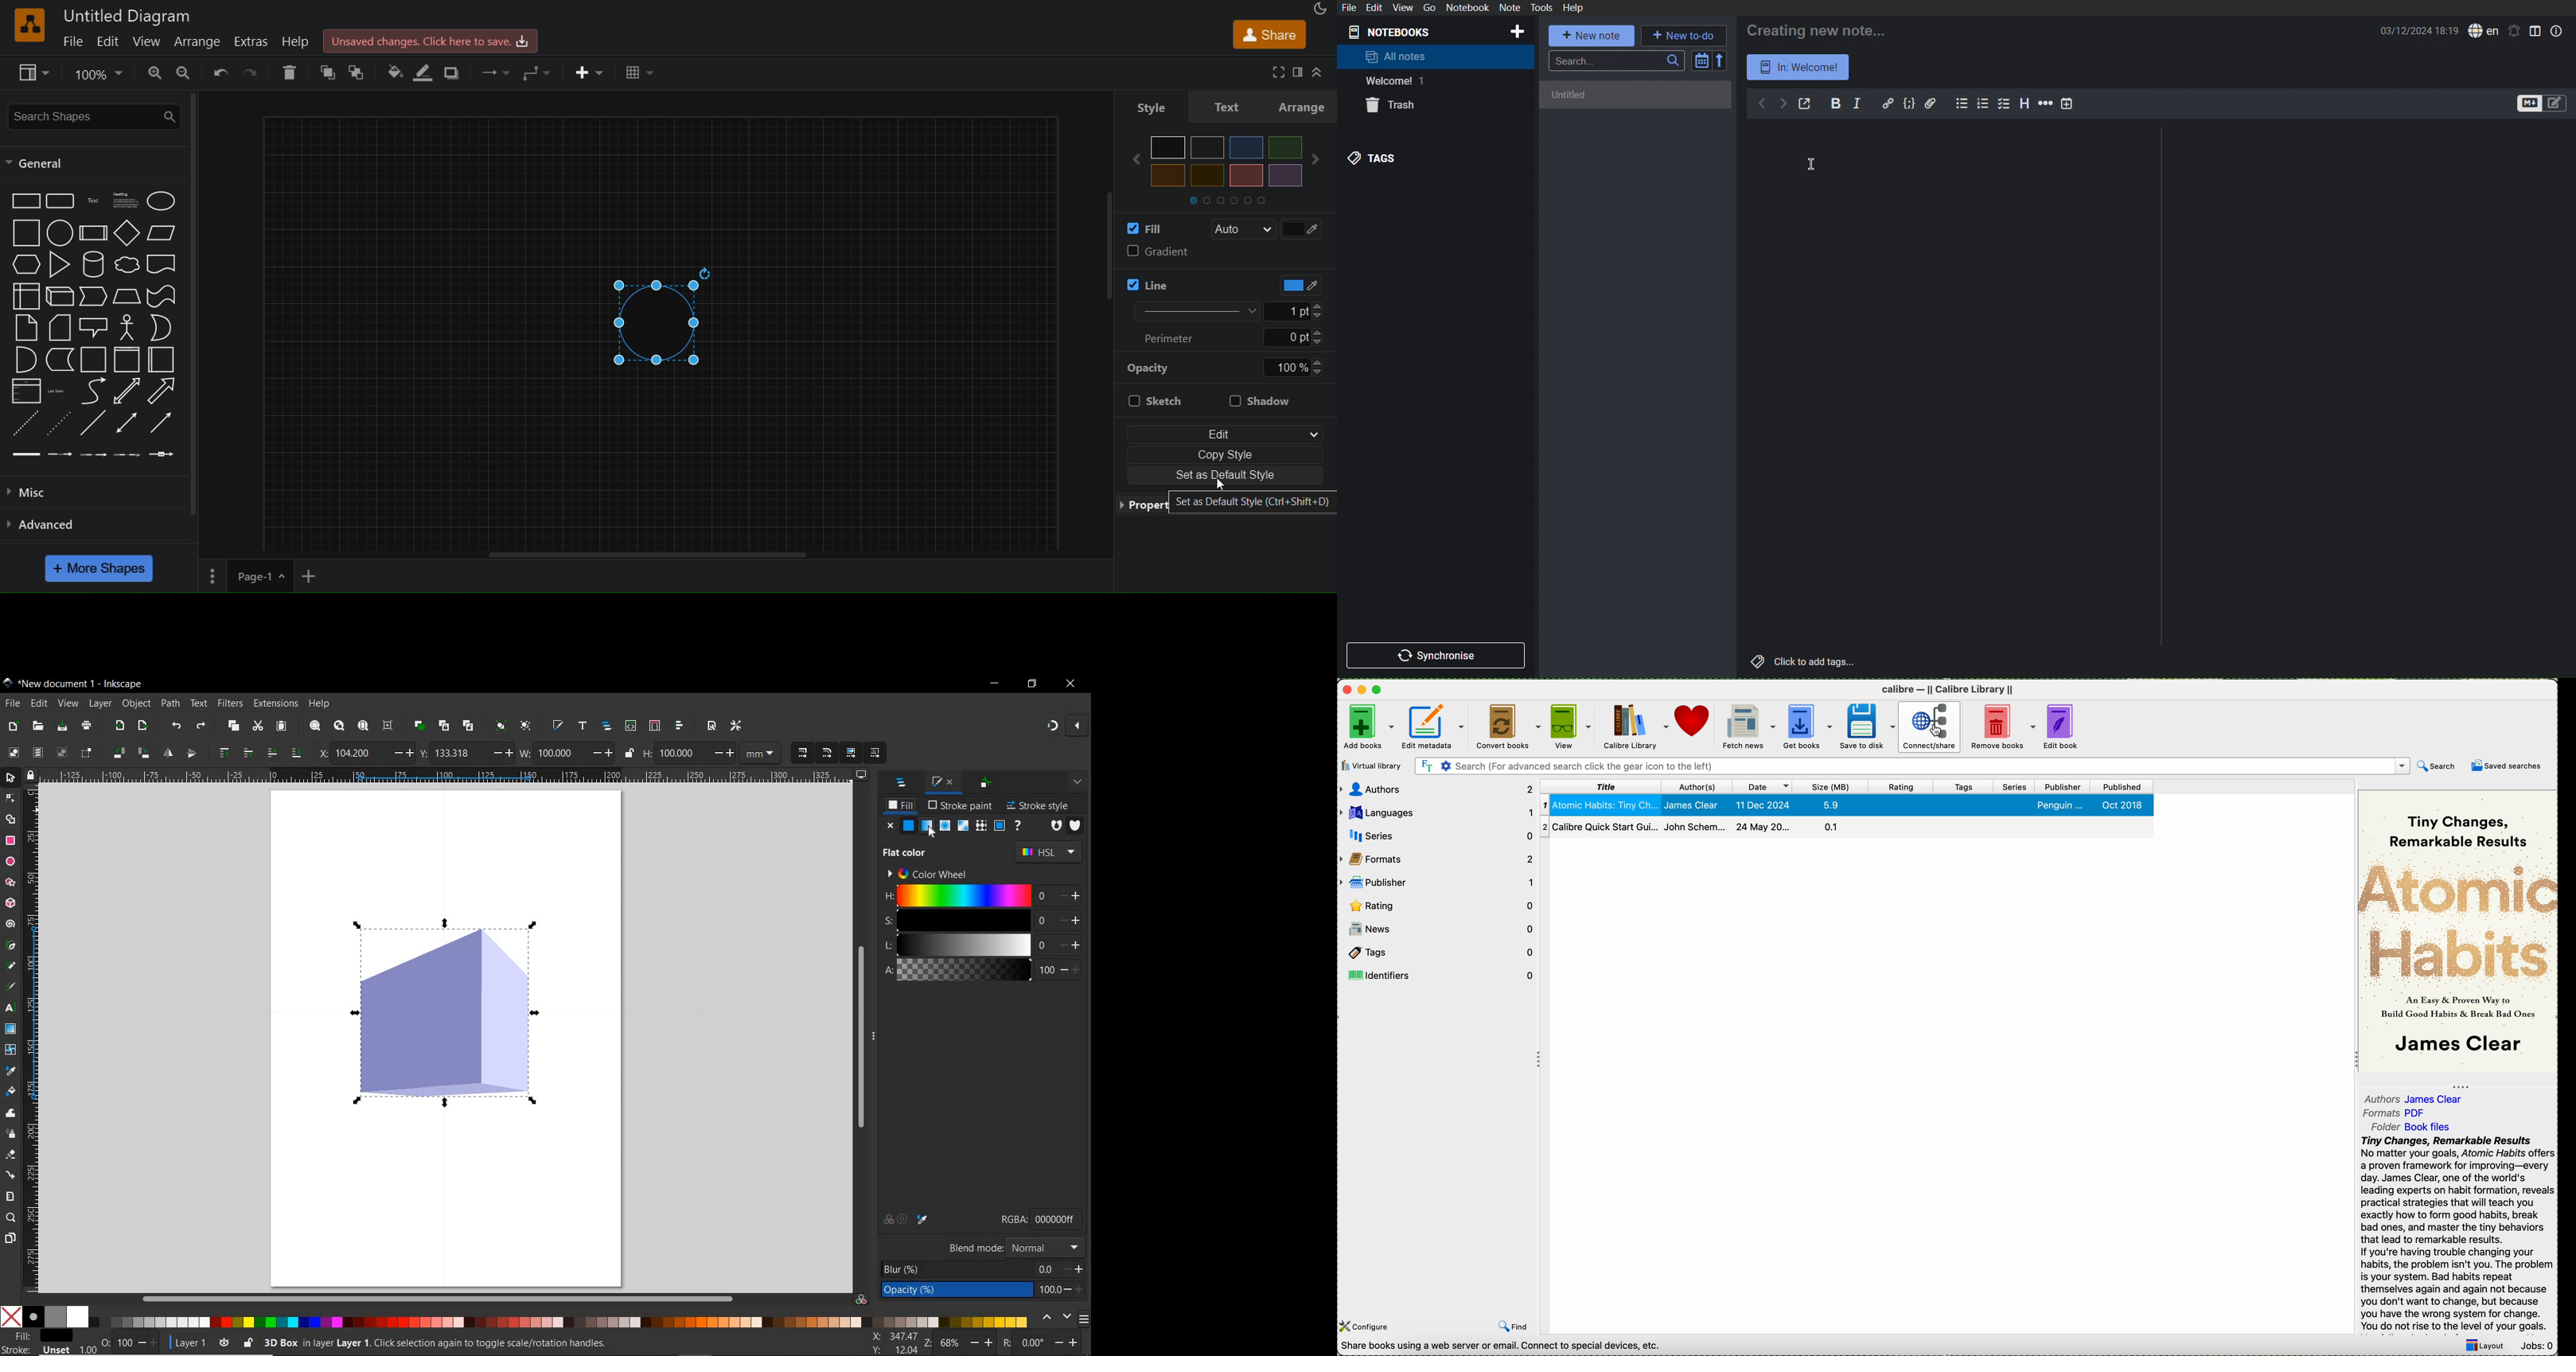 The image size is (2576, 1372). I want to click on published, so click(2123, 787).